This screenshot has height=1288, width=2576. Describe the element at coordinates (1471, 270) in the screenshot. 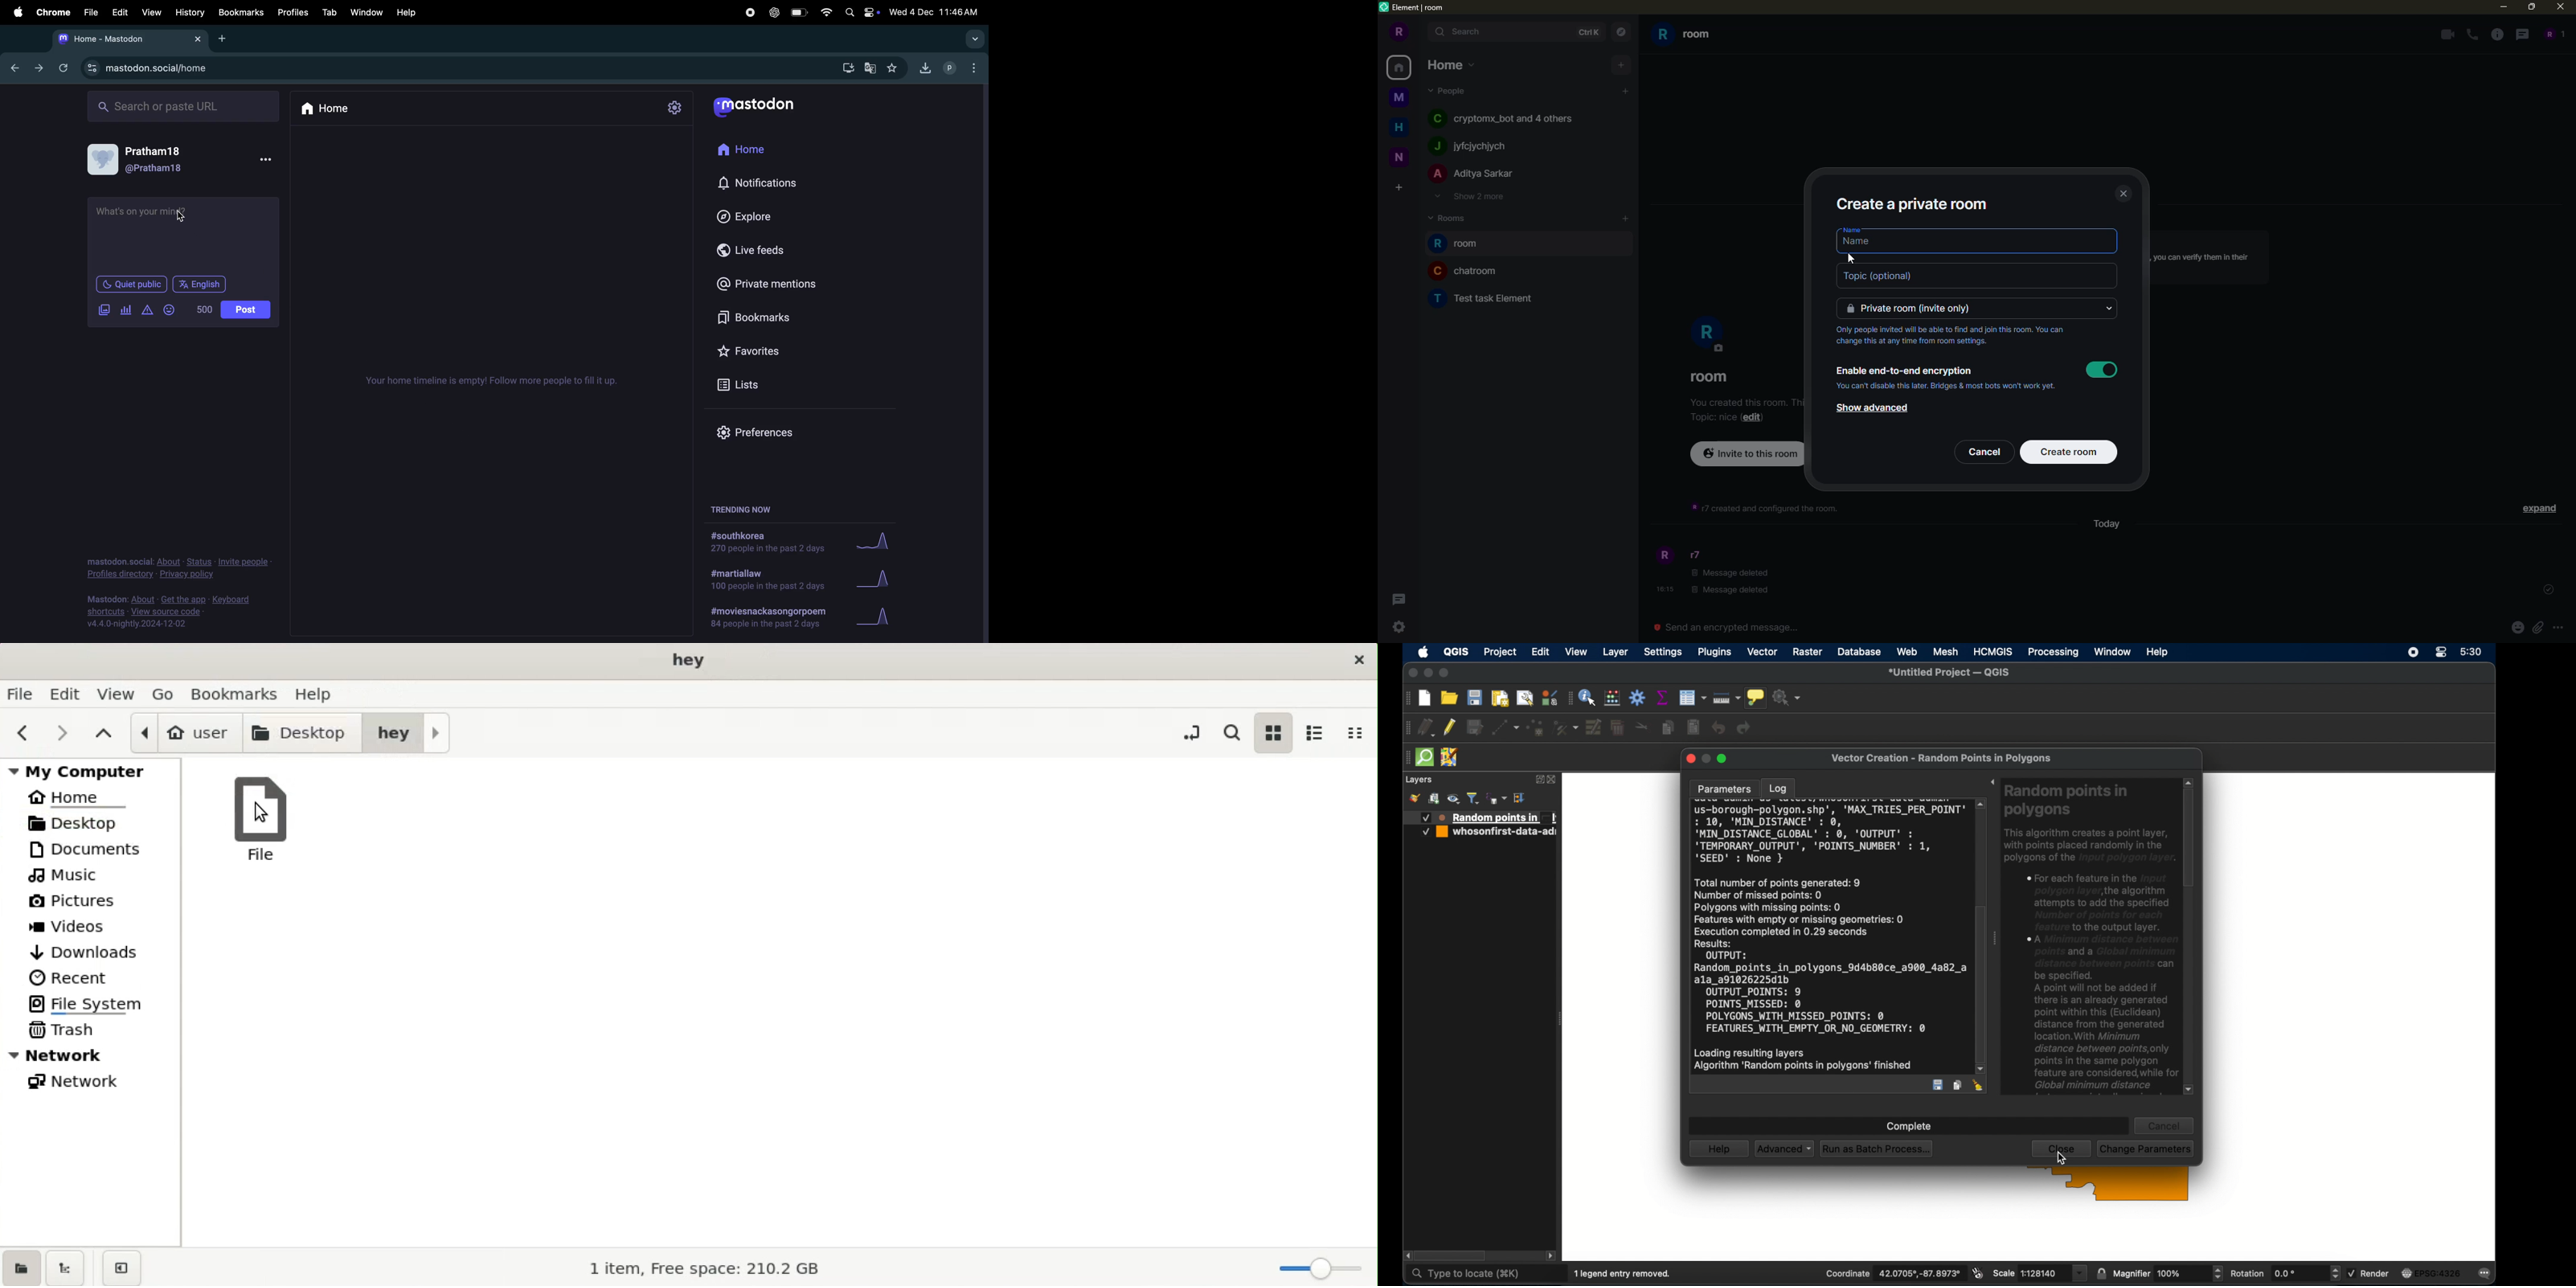

I see `room` at that location.